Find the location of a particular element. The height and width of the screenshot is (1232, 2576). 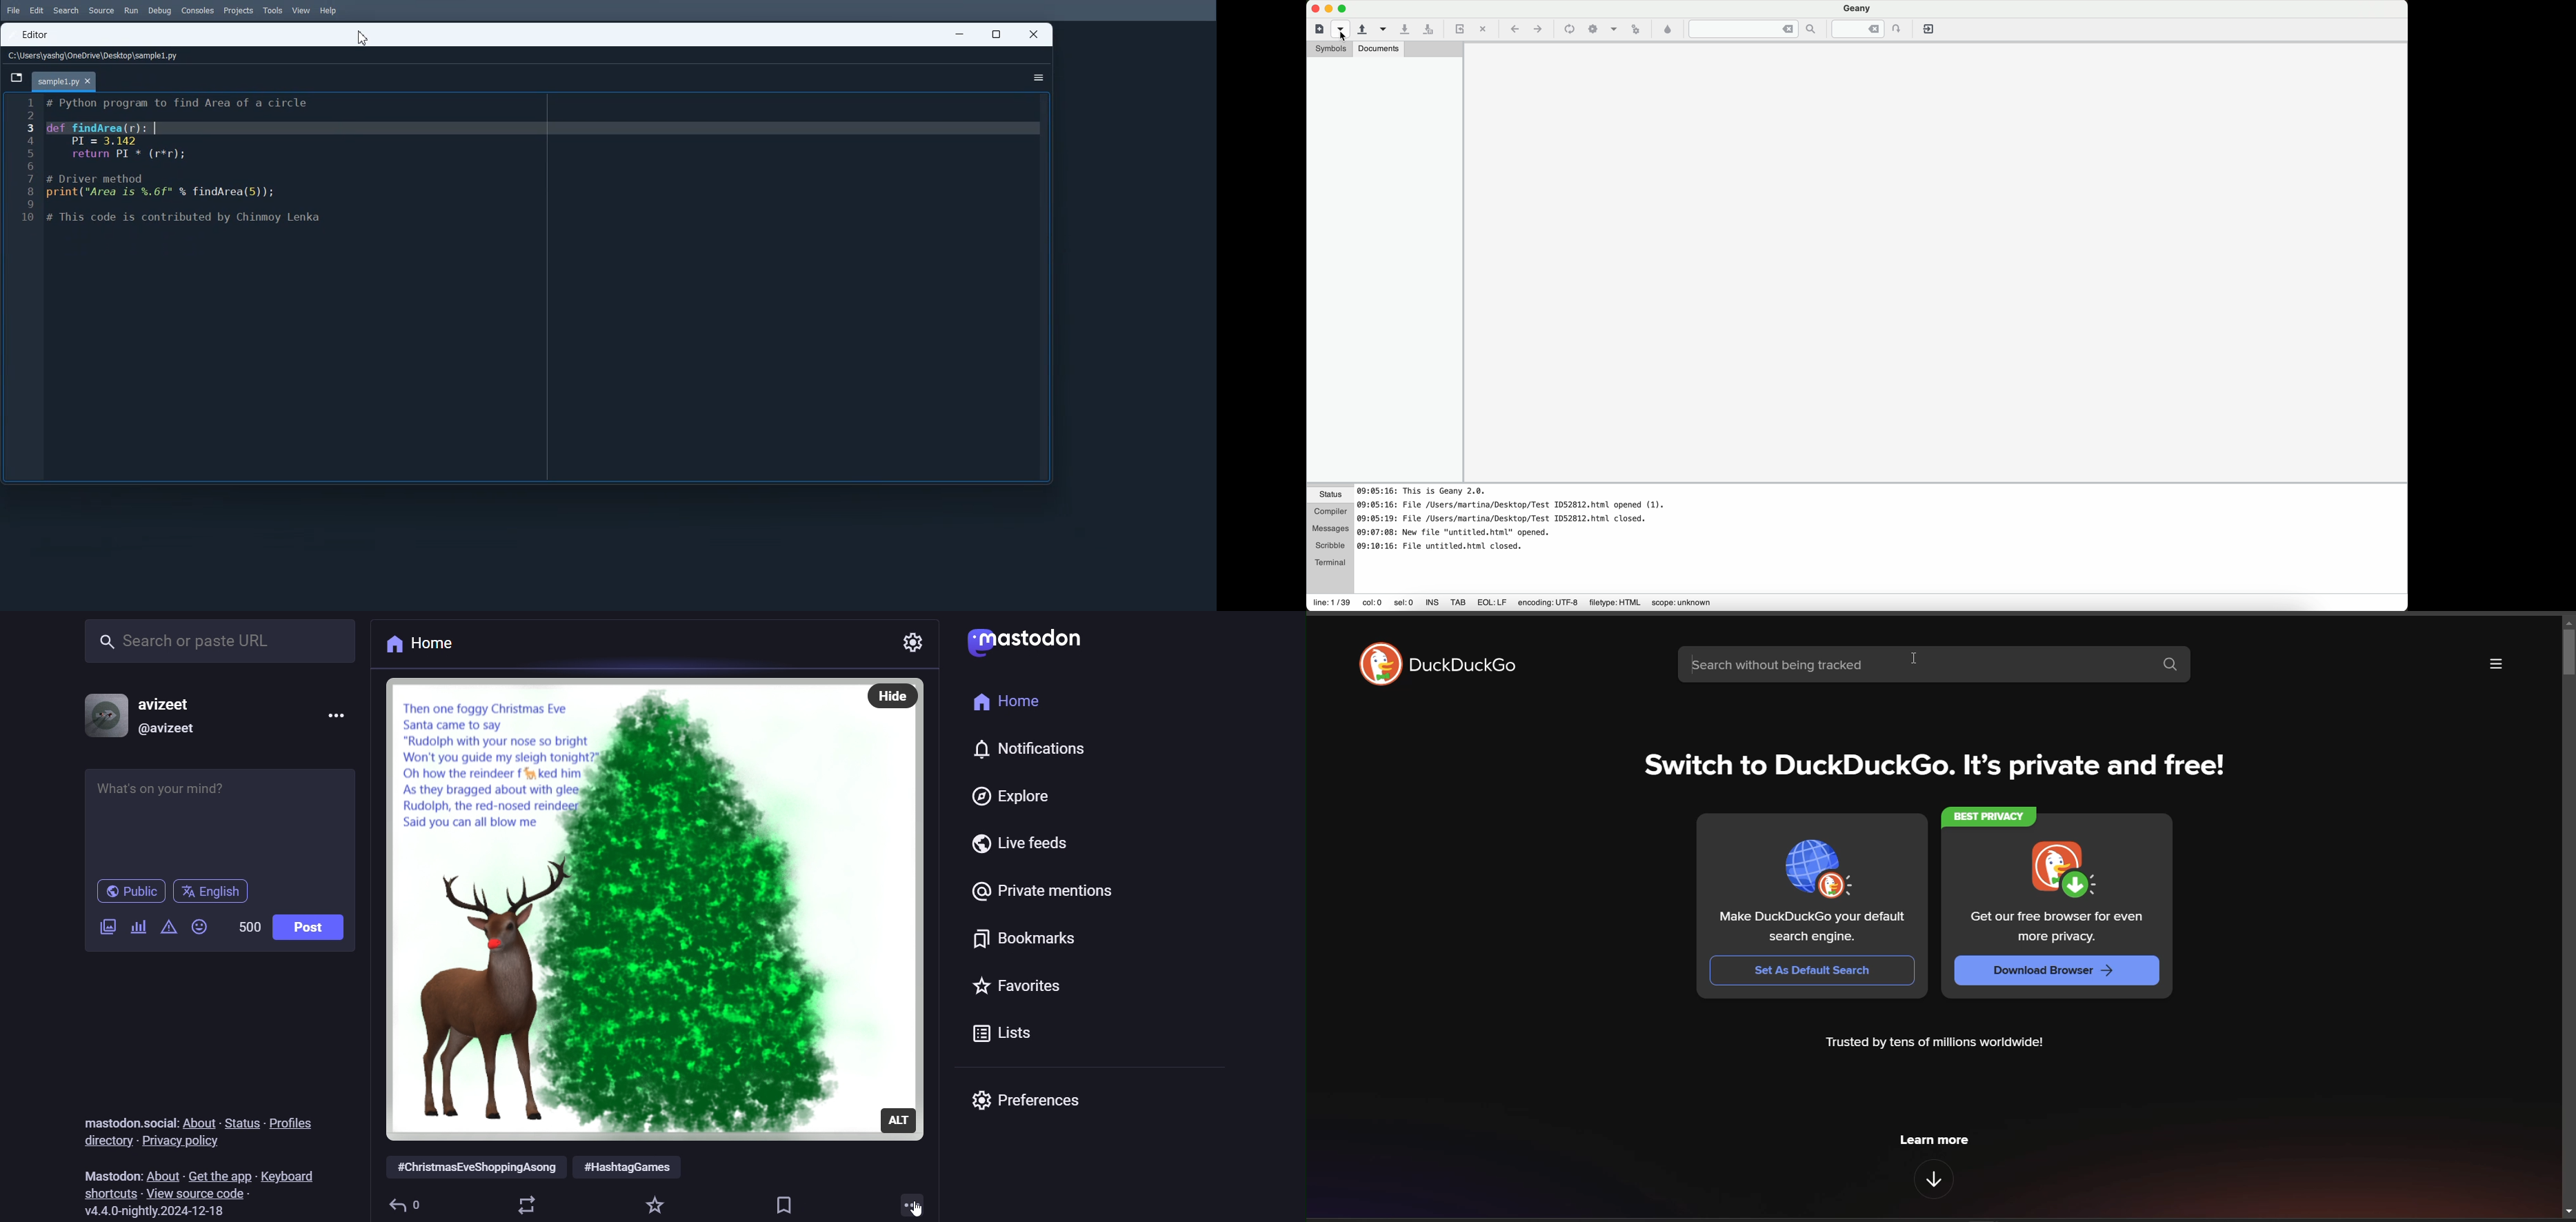

open a recent file is located at coordinates (1382, 30).